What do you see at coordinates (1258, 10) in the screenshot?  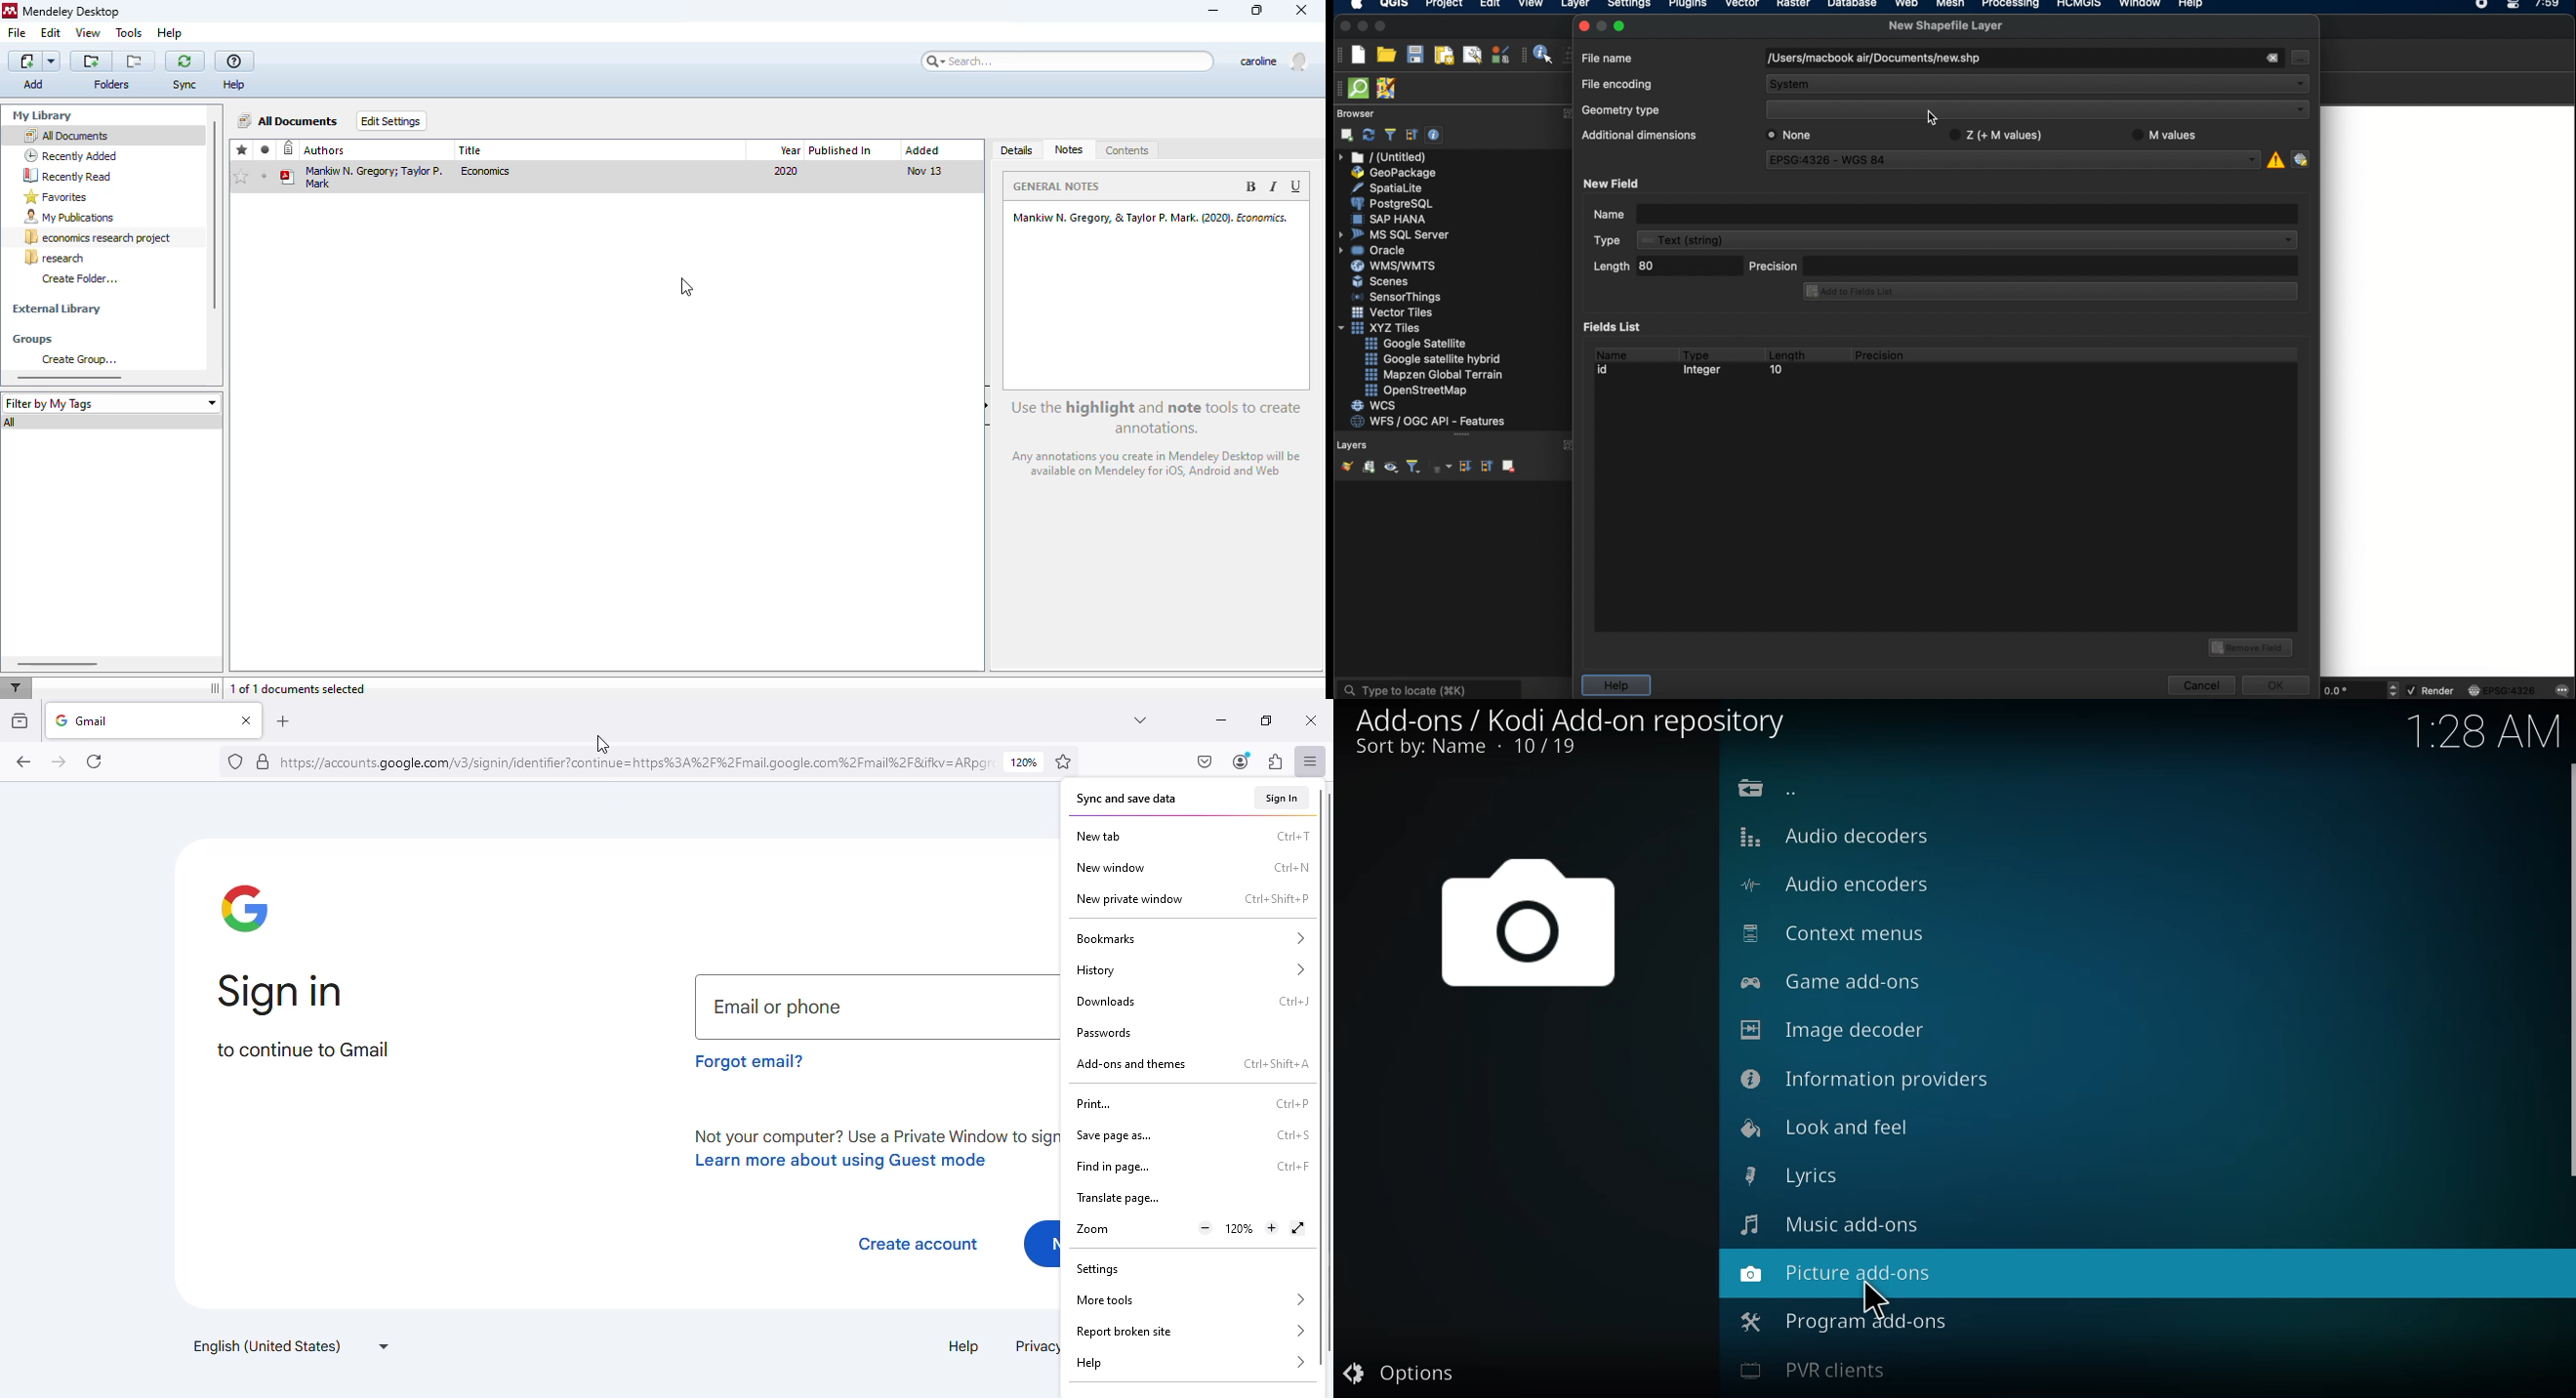 I see `maximize` at bounding box center [1258, 10].